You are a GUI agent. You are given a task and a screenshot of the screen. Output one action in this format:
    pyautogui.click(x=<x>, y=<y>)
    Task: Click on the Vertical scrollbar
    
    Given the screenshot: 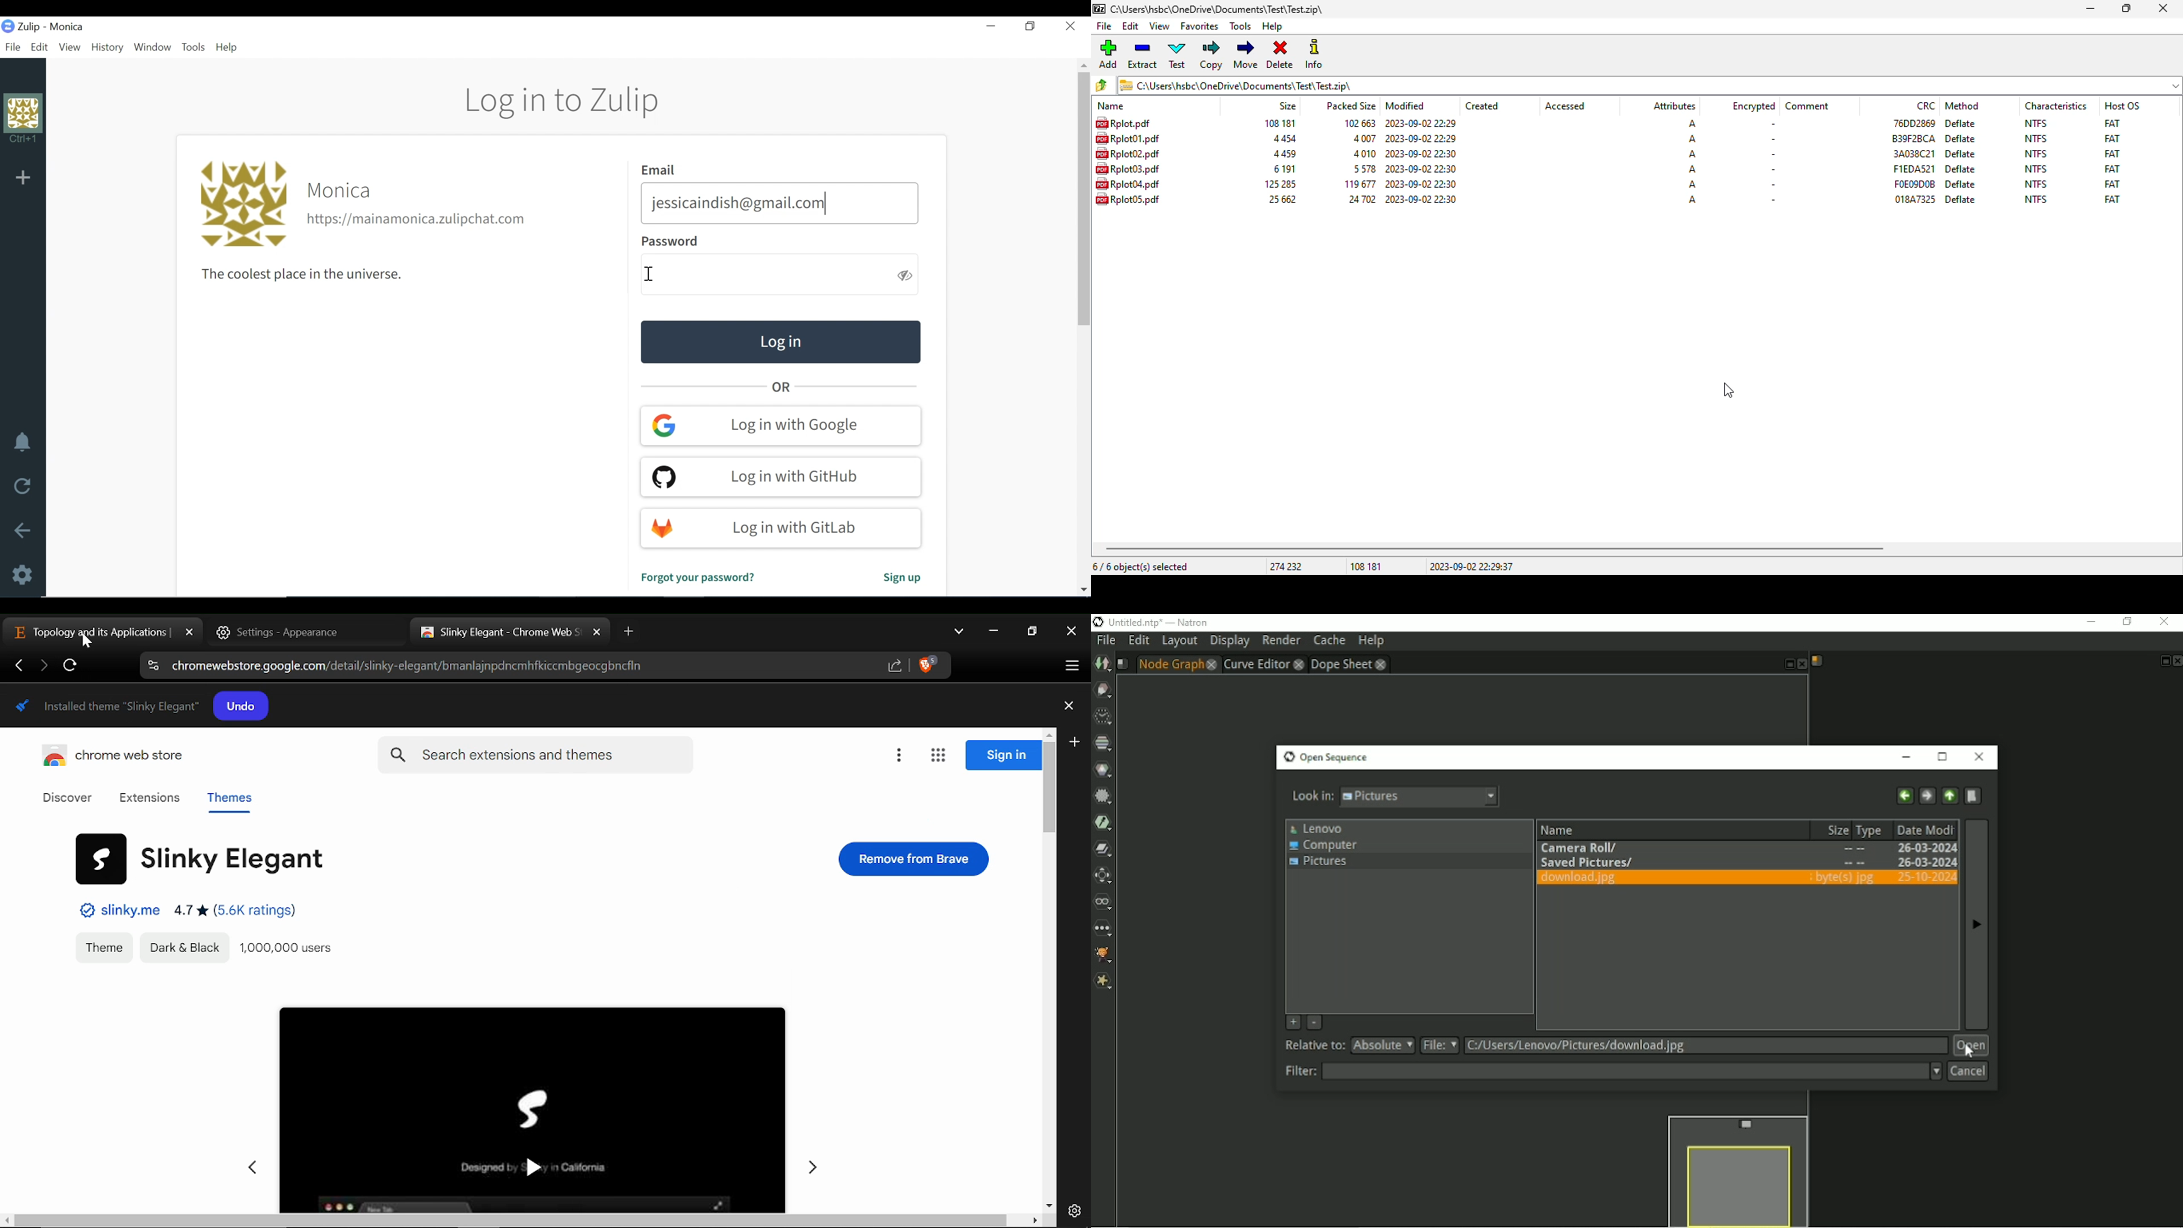 What is the action you would take?
    pyautogui.click(x=1051, y=785)
    